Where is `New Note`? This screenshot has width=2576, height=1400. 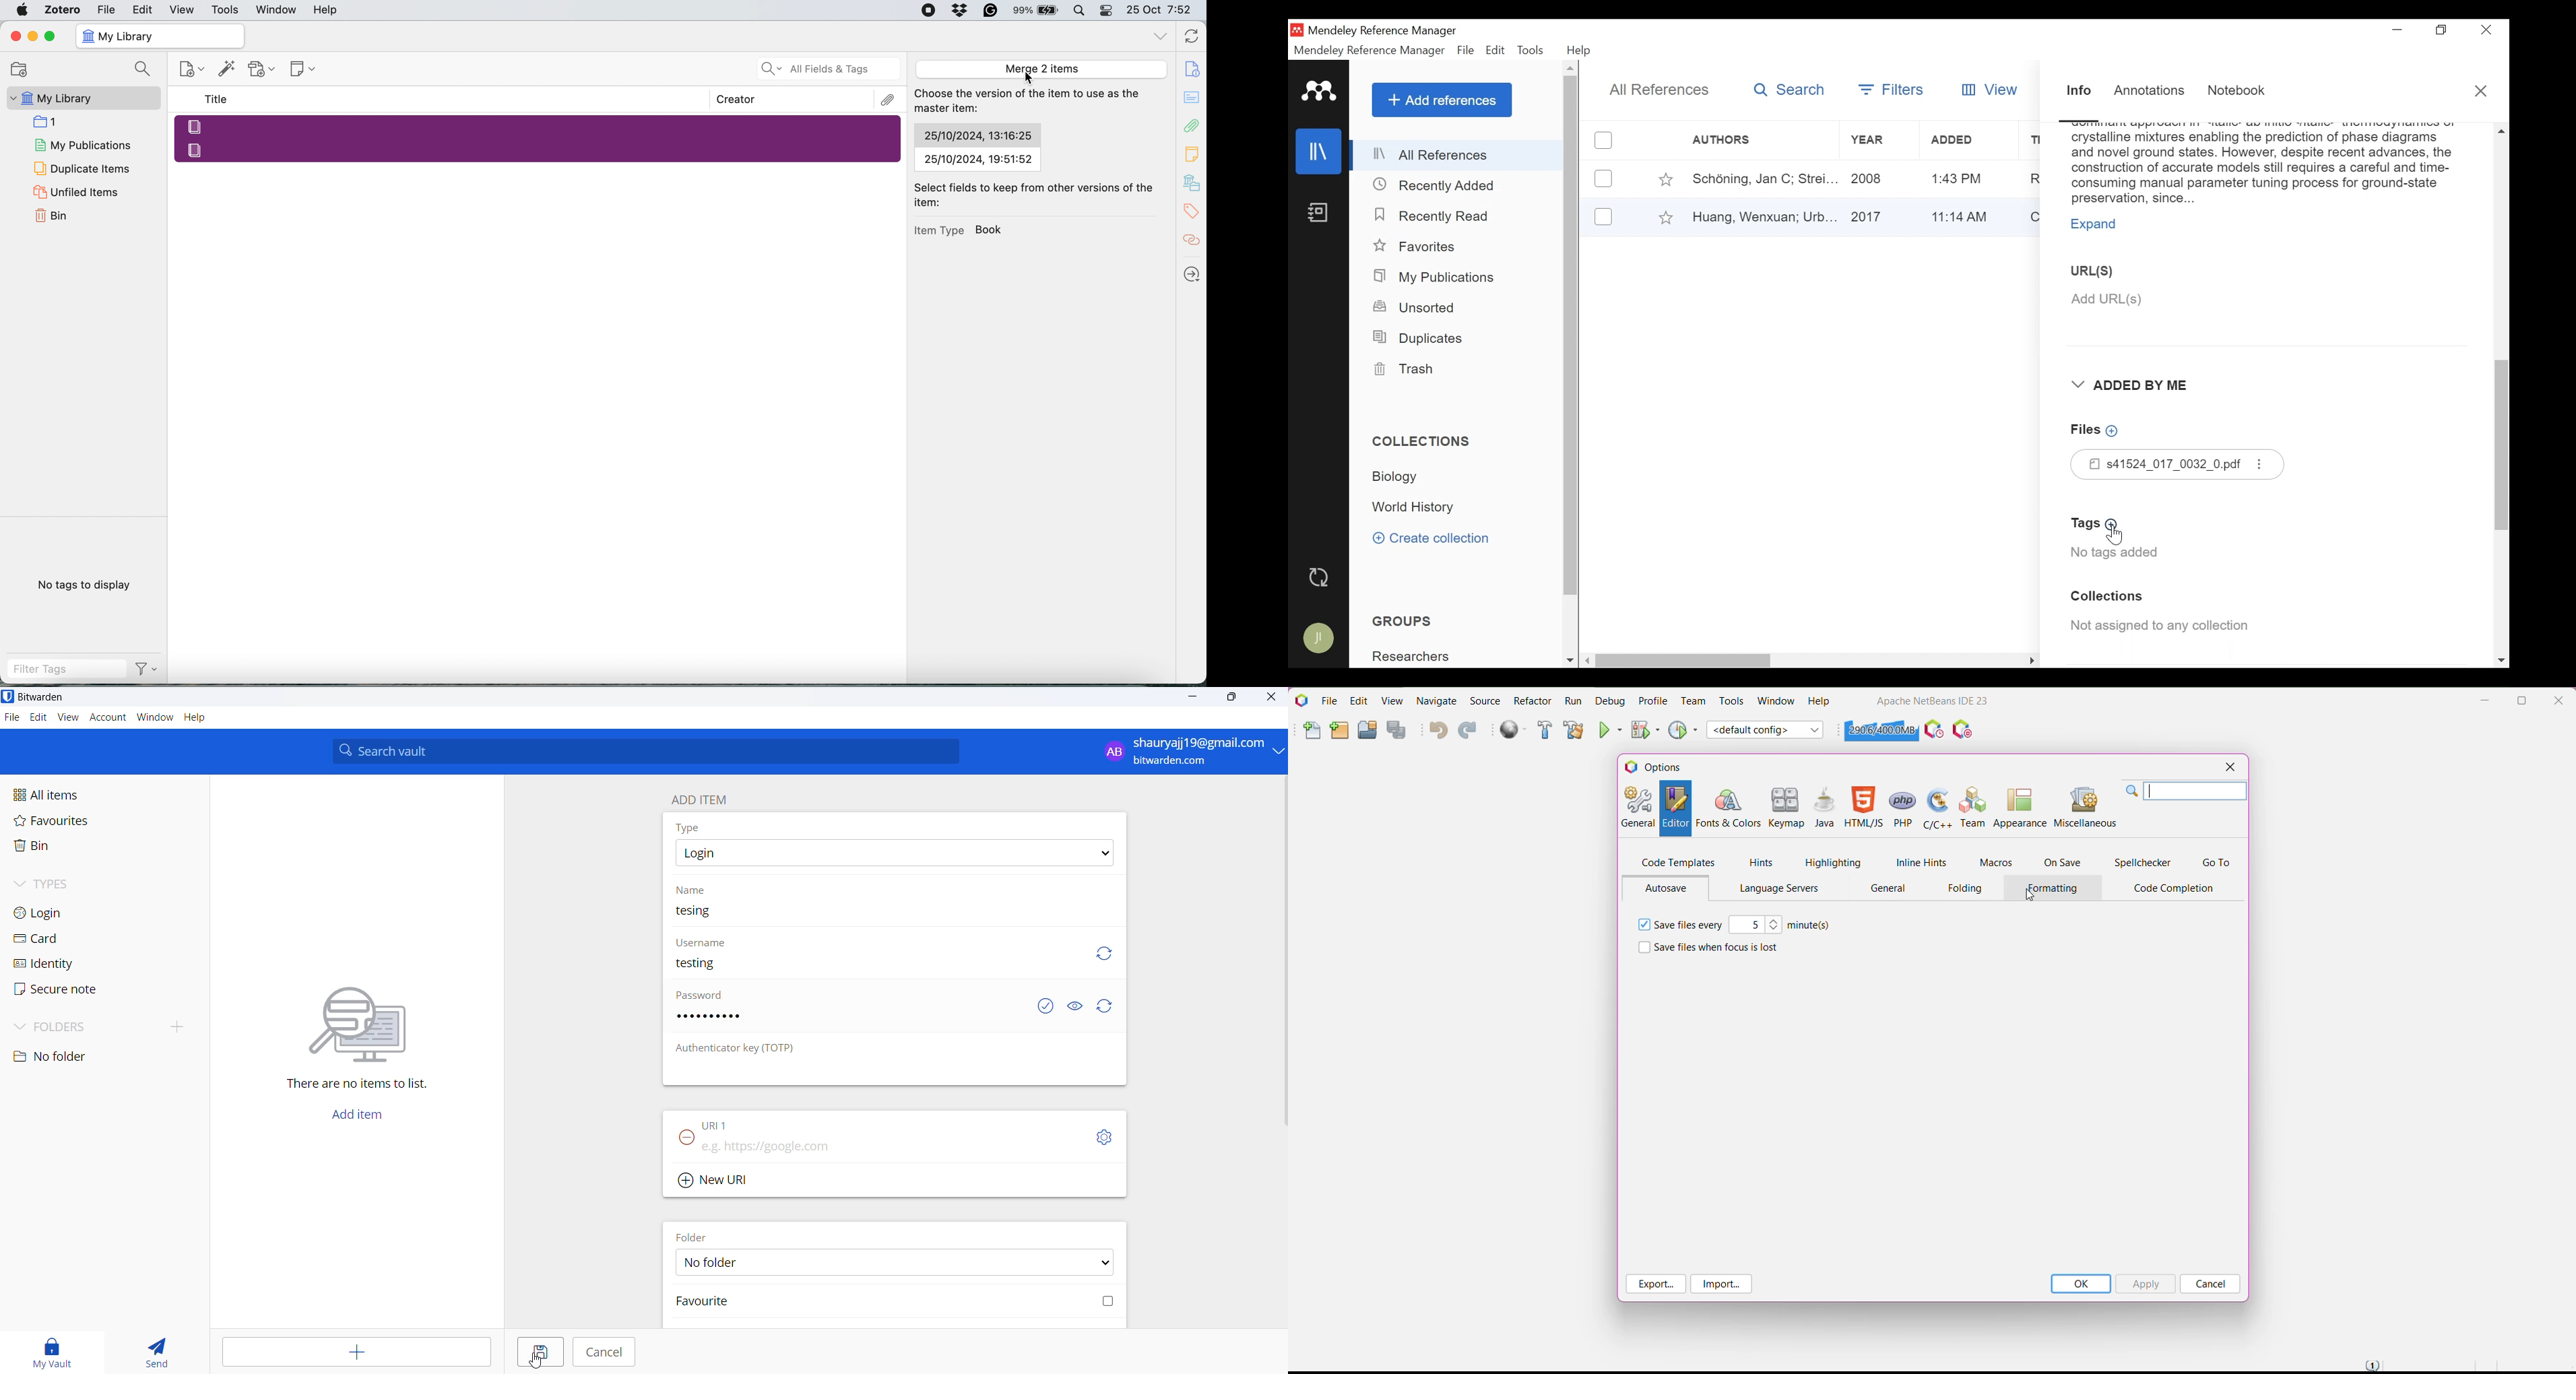
New Note is located at coordinates (304, 70).